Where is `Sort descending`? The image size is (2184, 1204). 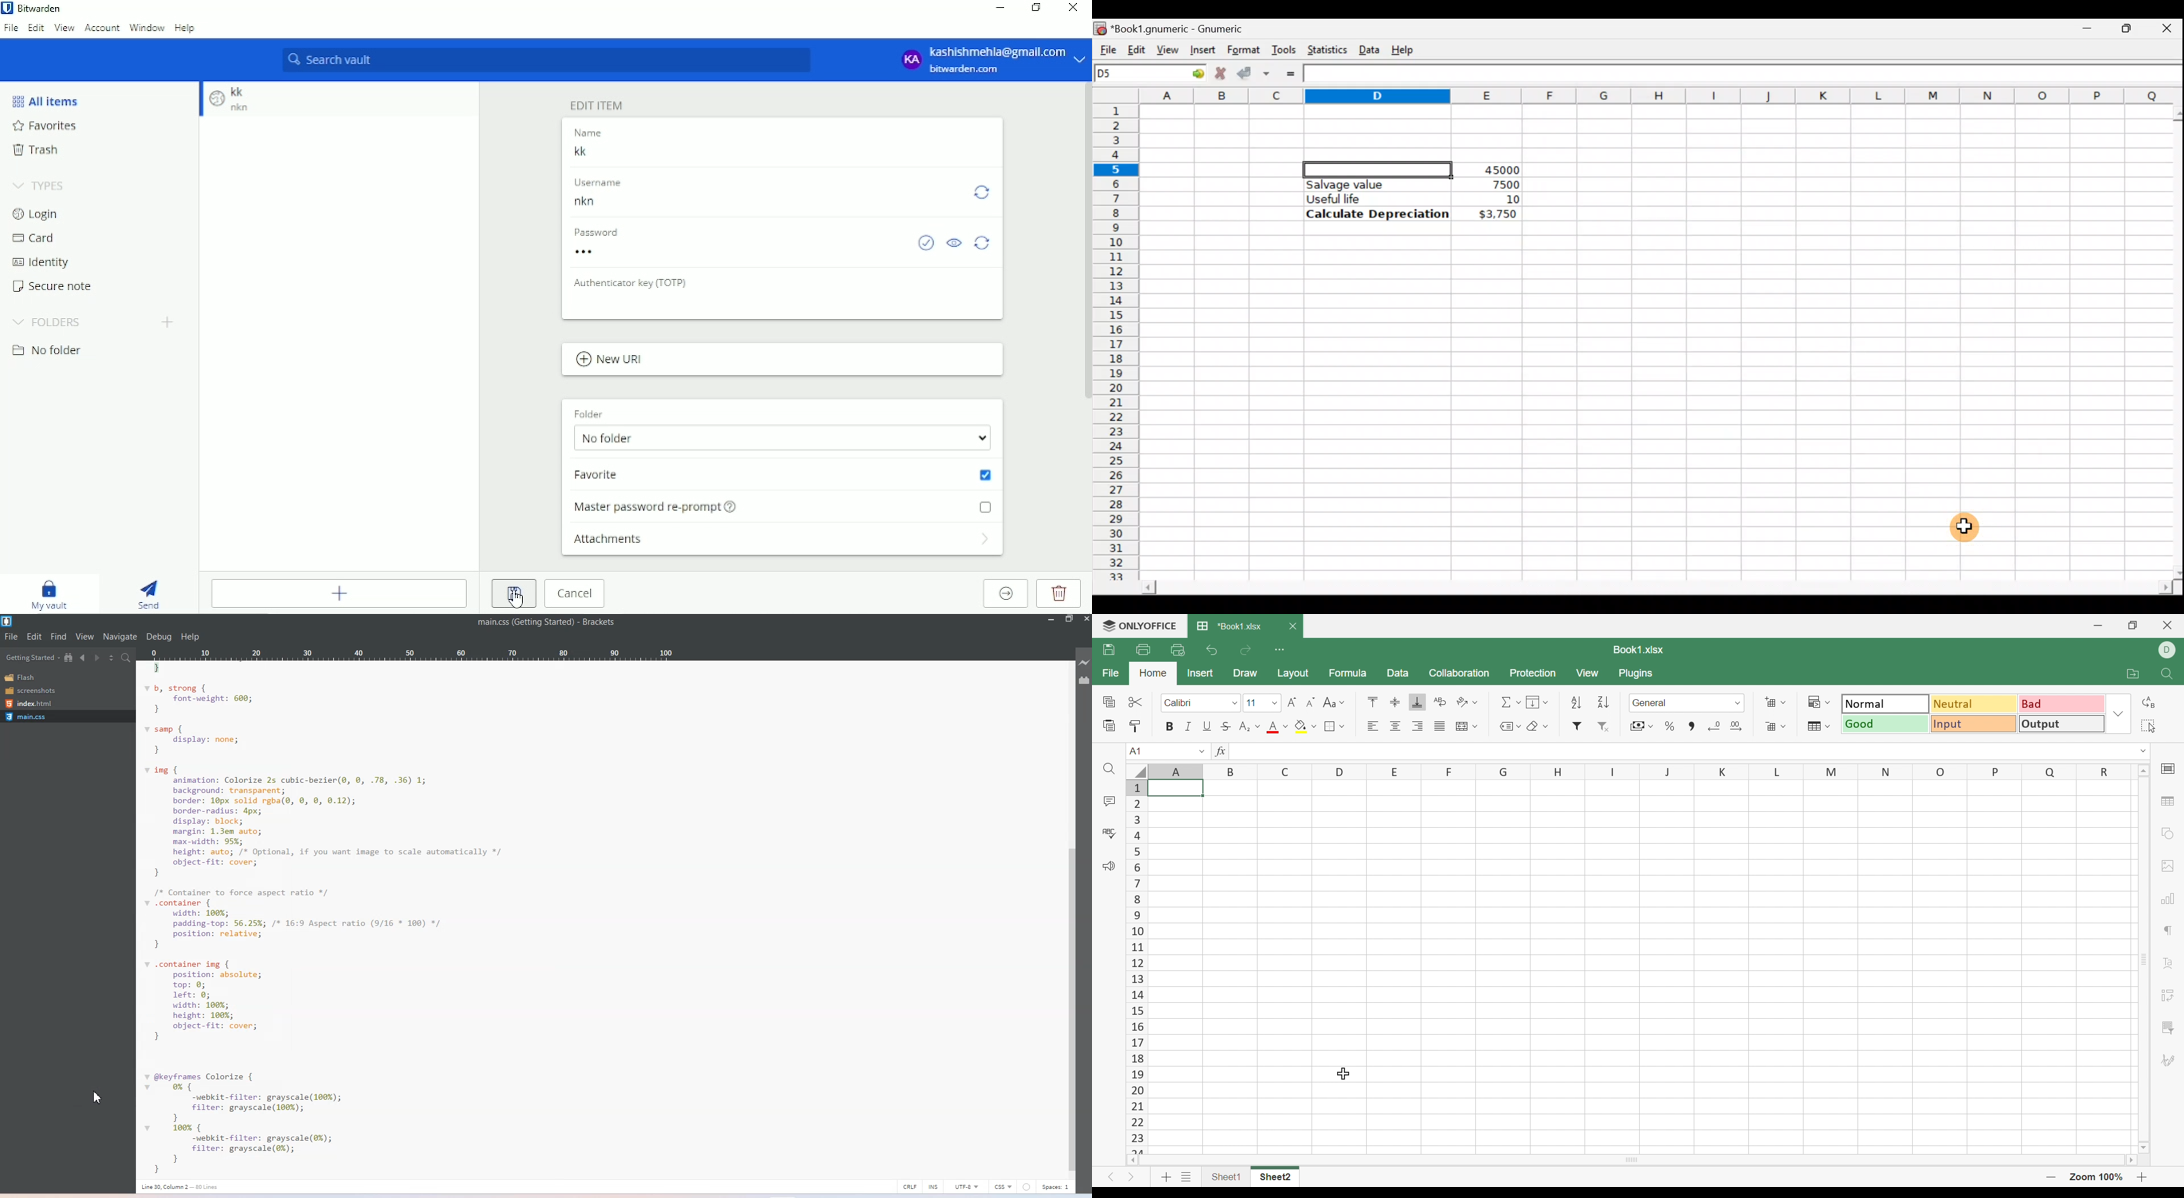
Sort descending is located at coordinates (1603, 702).